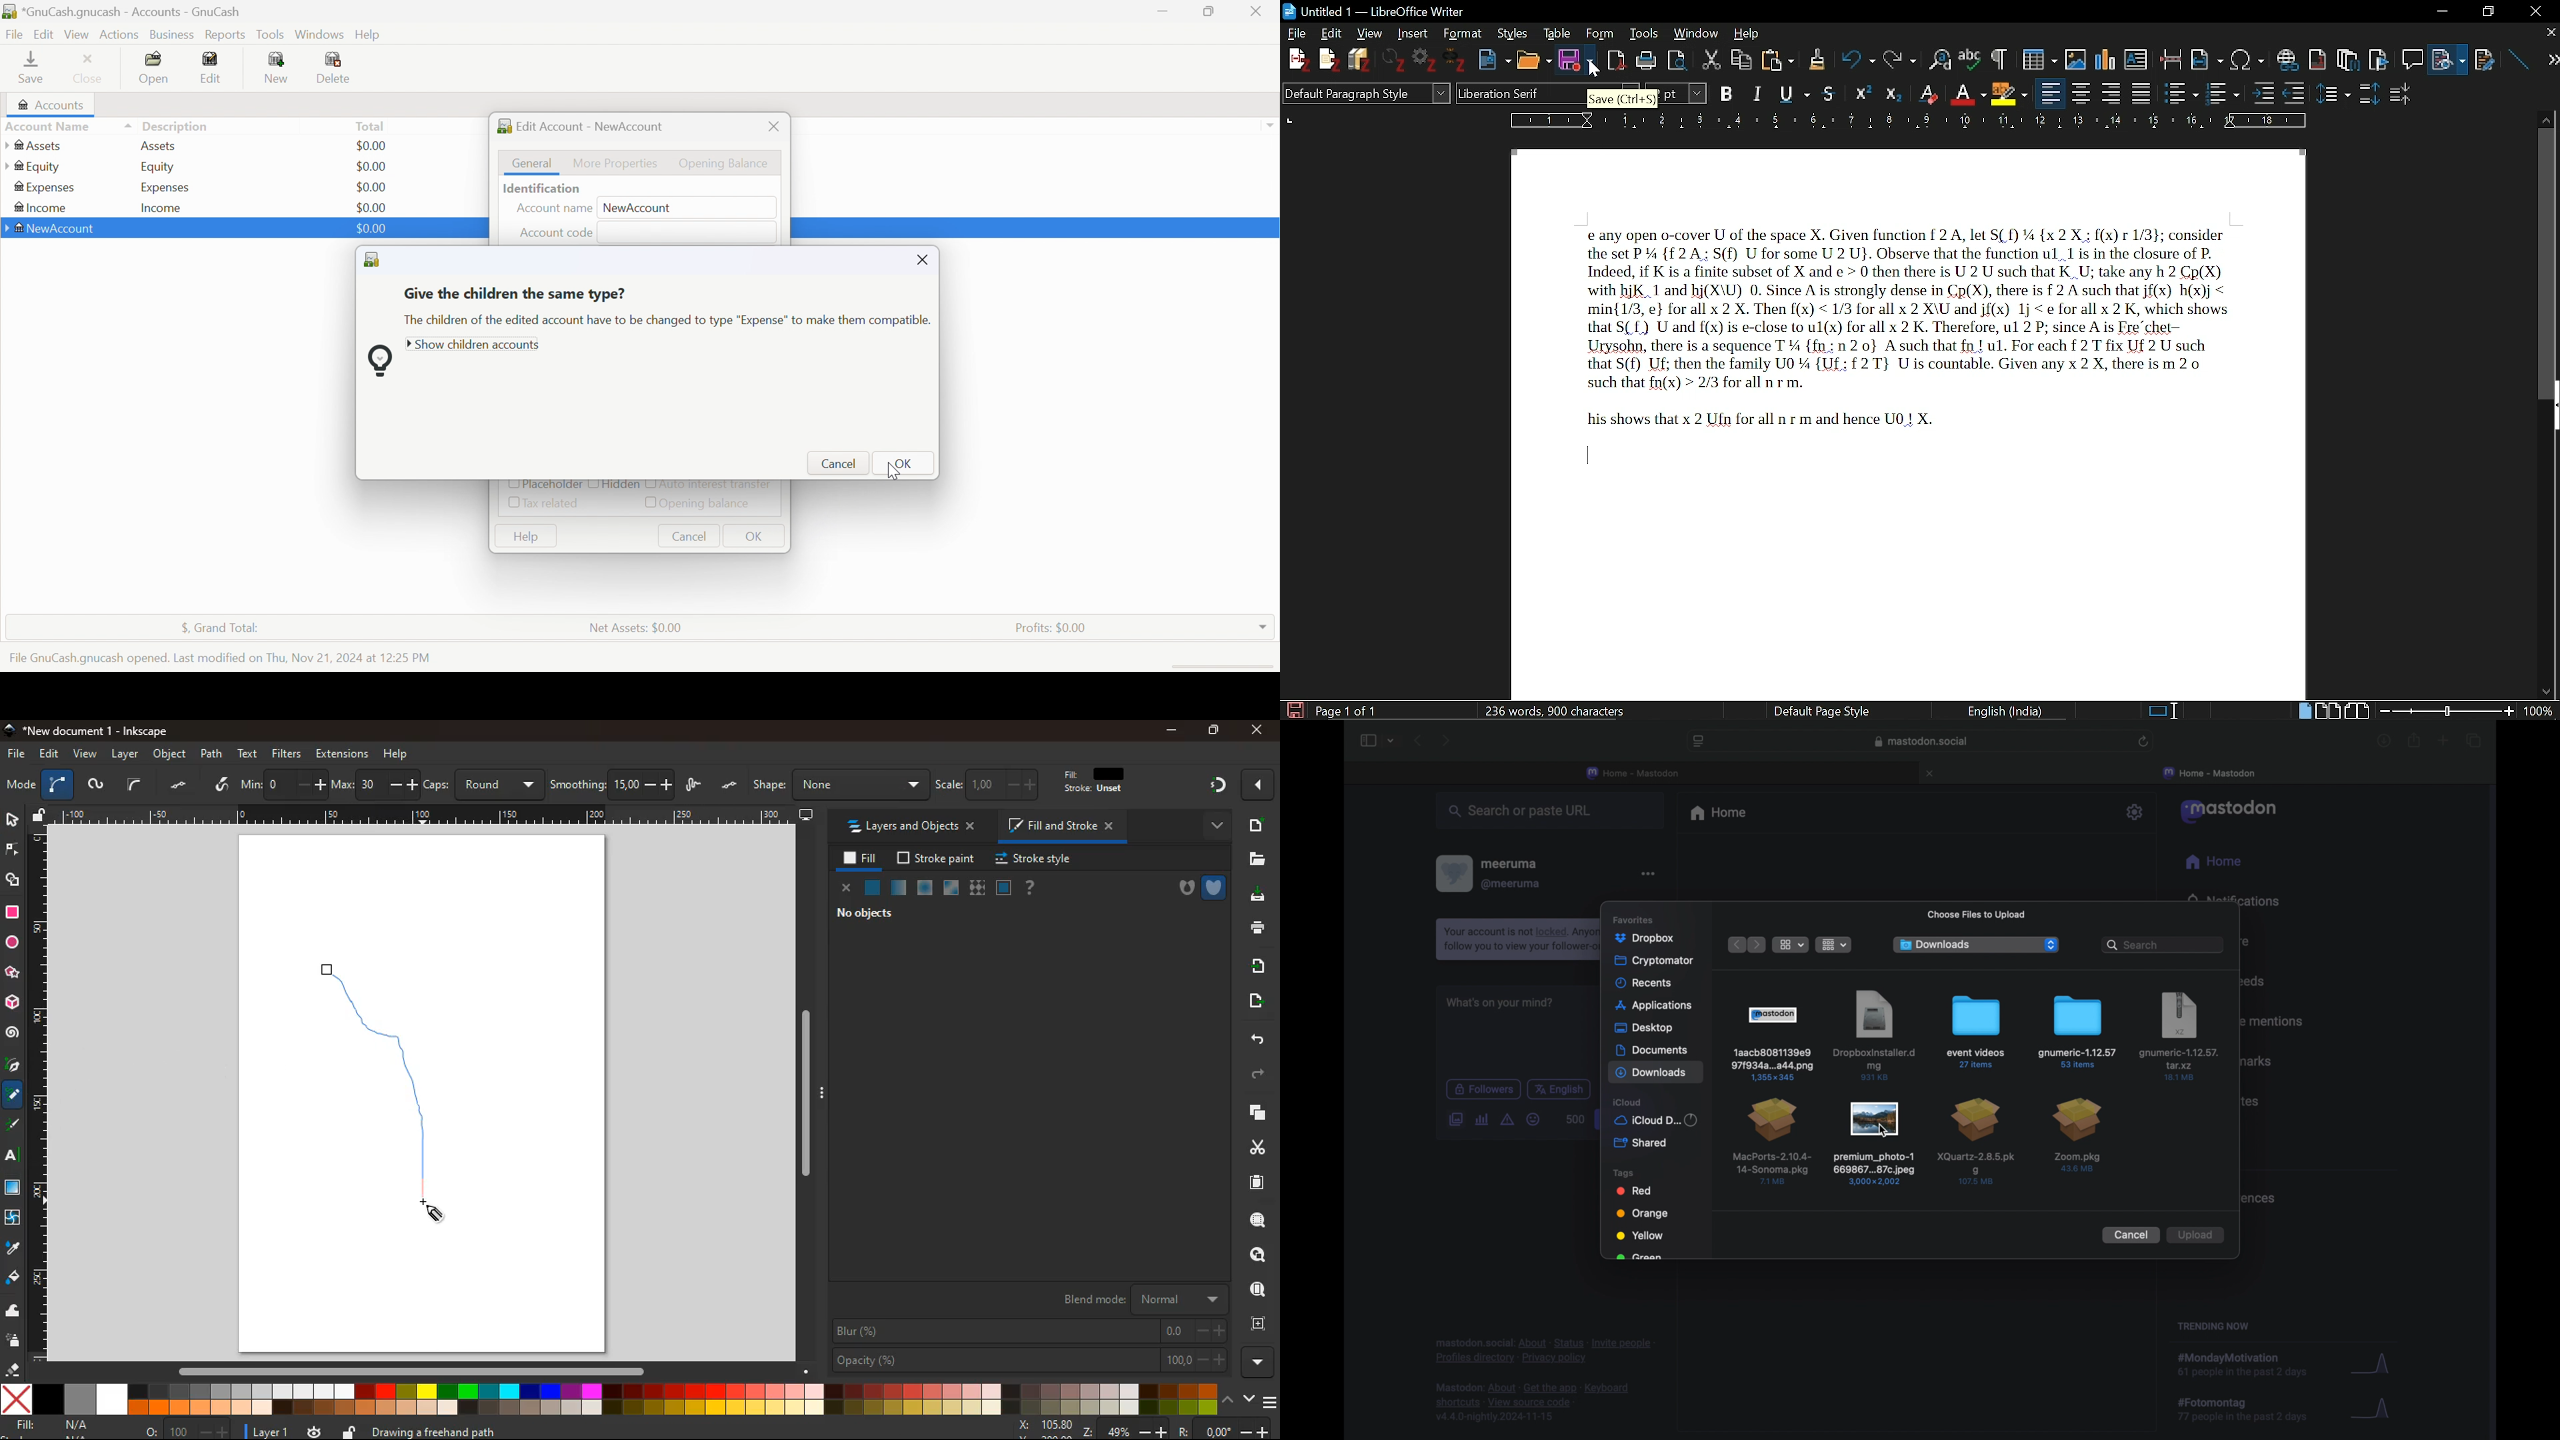  What do you see at coordinates (1033, 784) in the screenshot?
I see `edit` at bounding box center [1033, 784].